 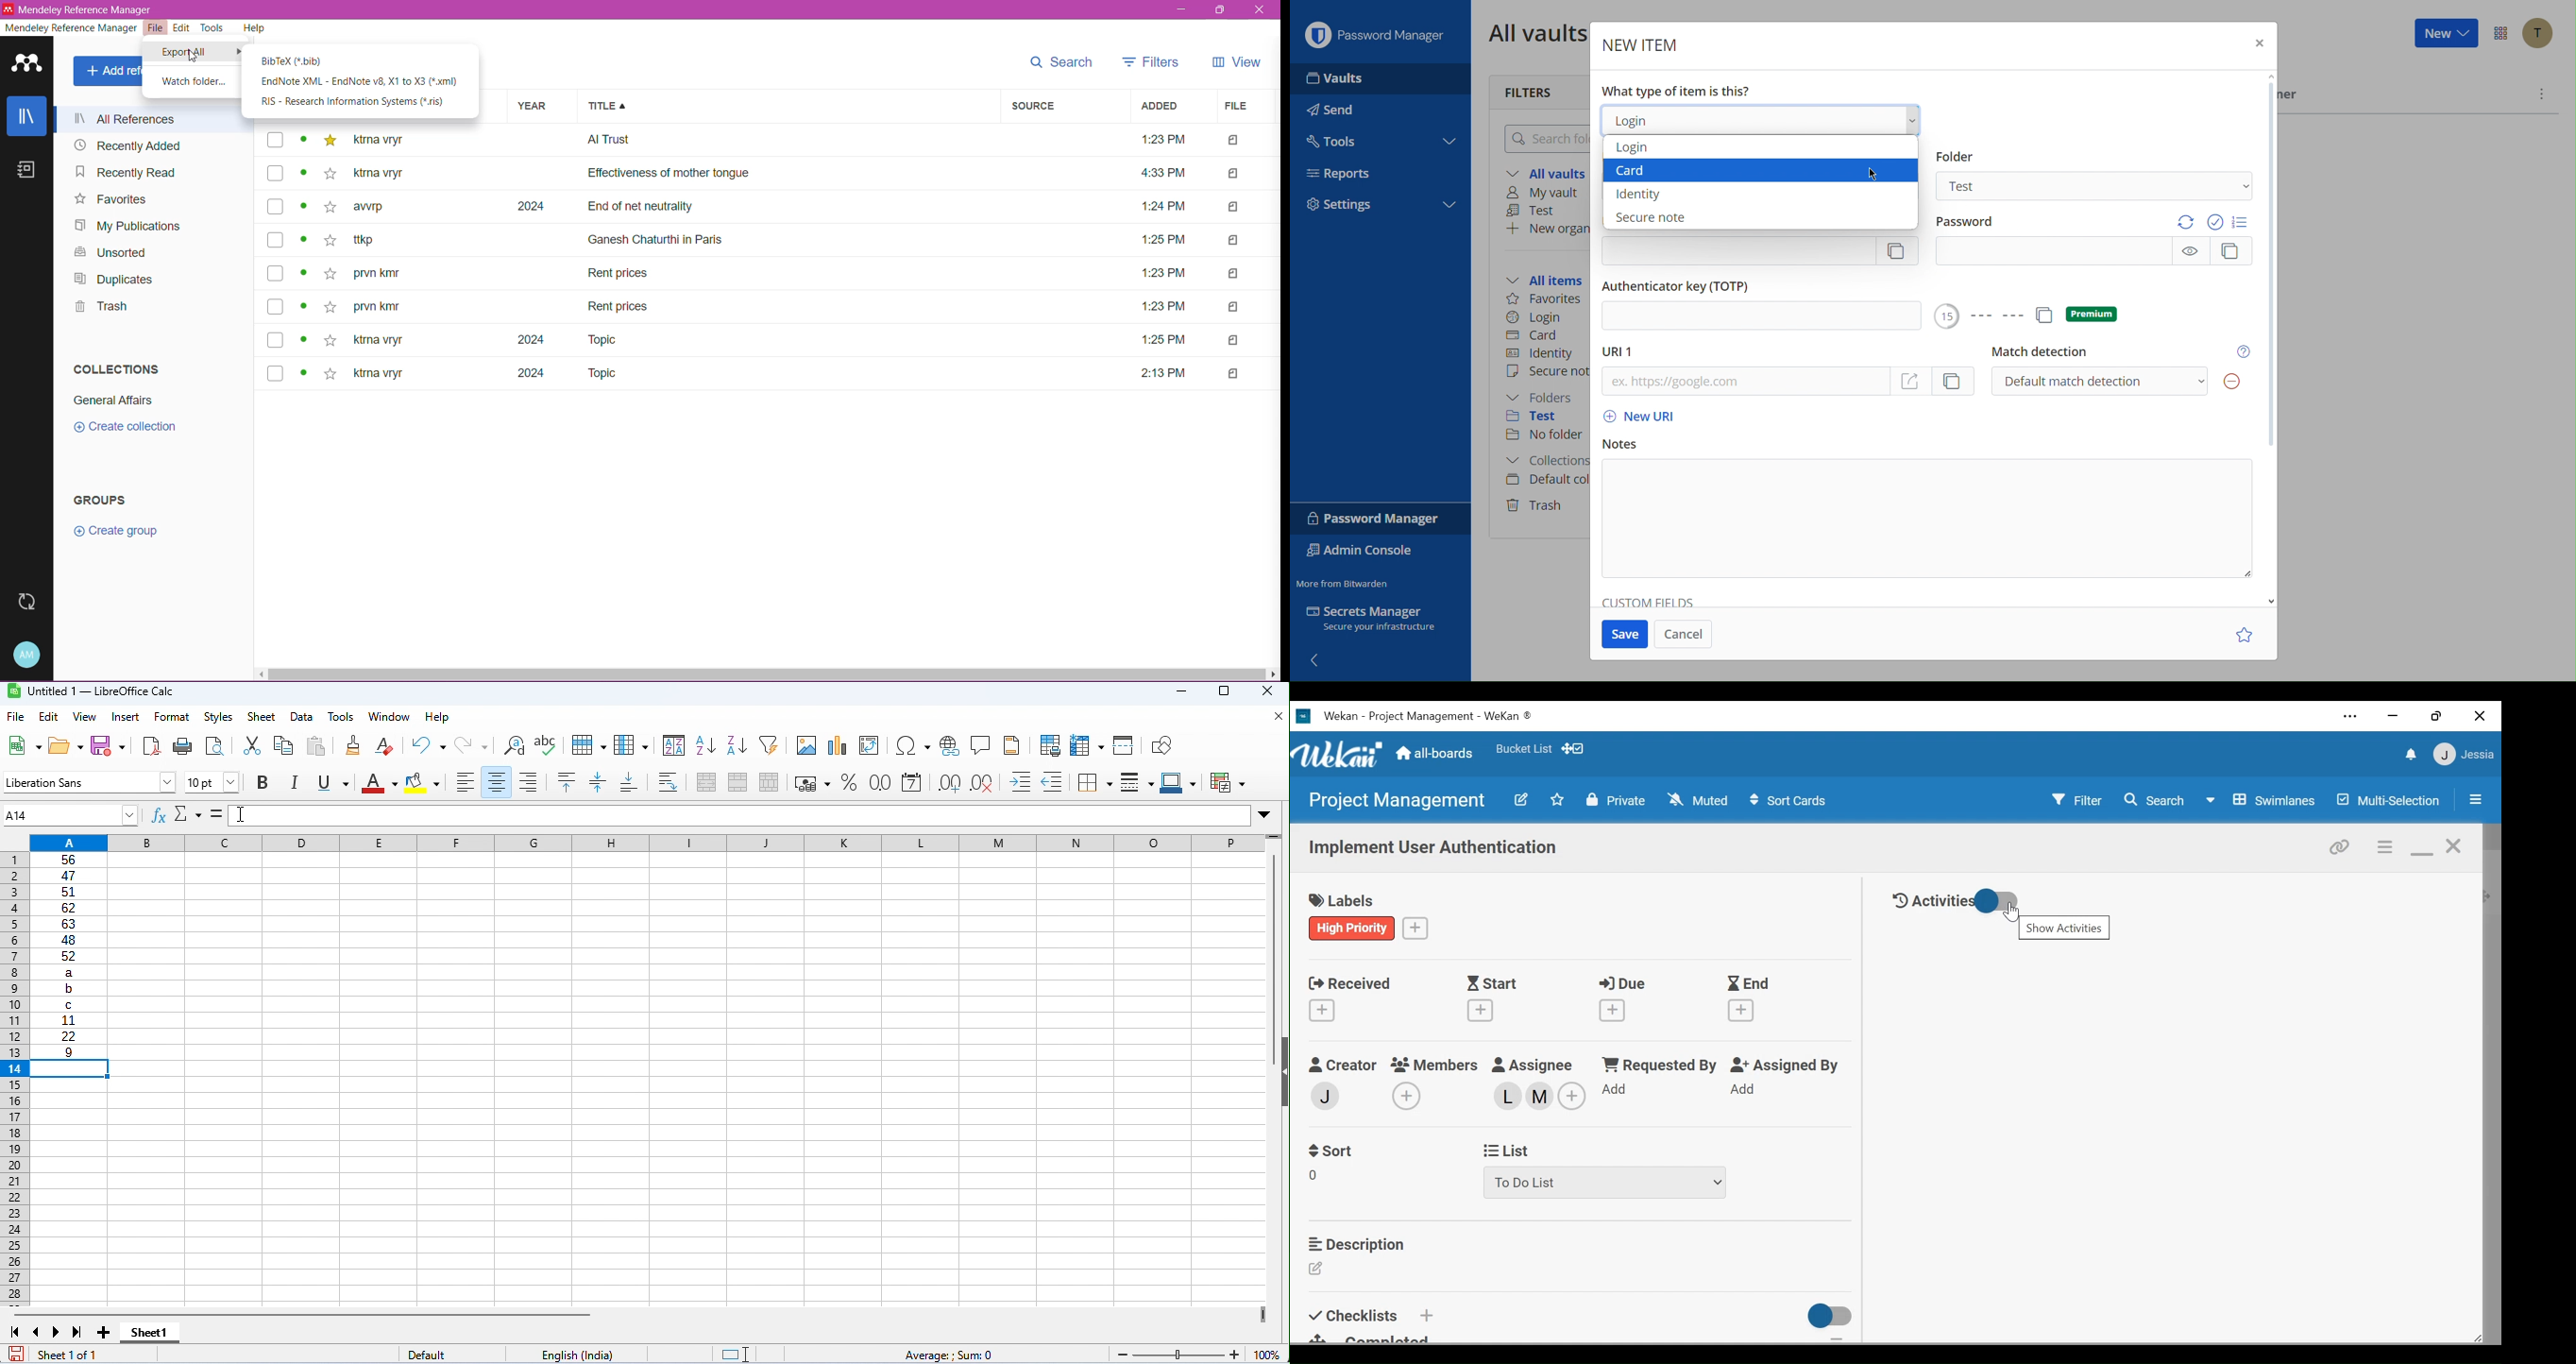 What do you see at coordinates (598, 782) in the screenshot?
I see `center vertically` at bounding box center [598, 782].